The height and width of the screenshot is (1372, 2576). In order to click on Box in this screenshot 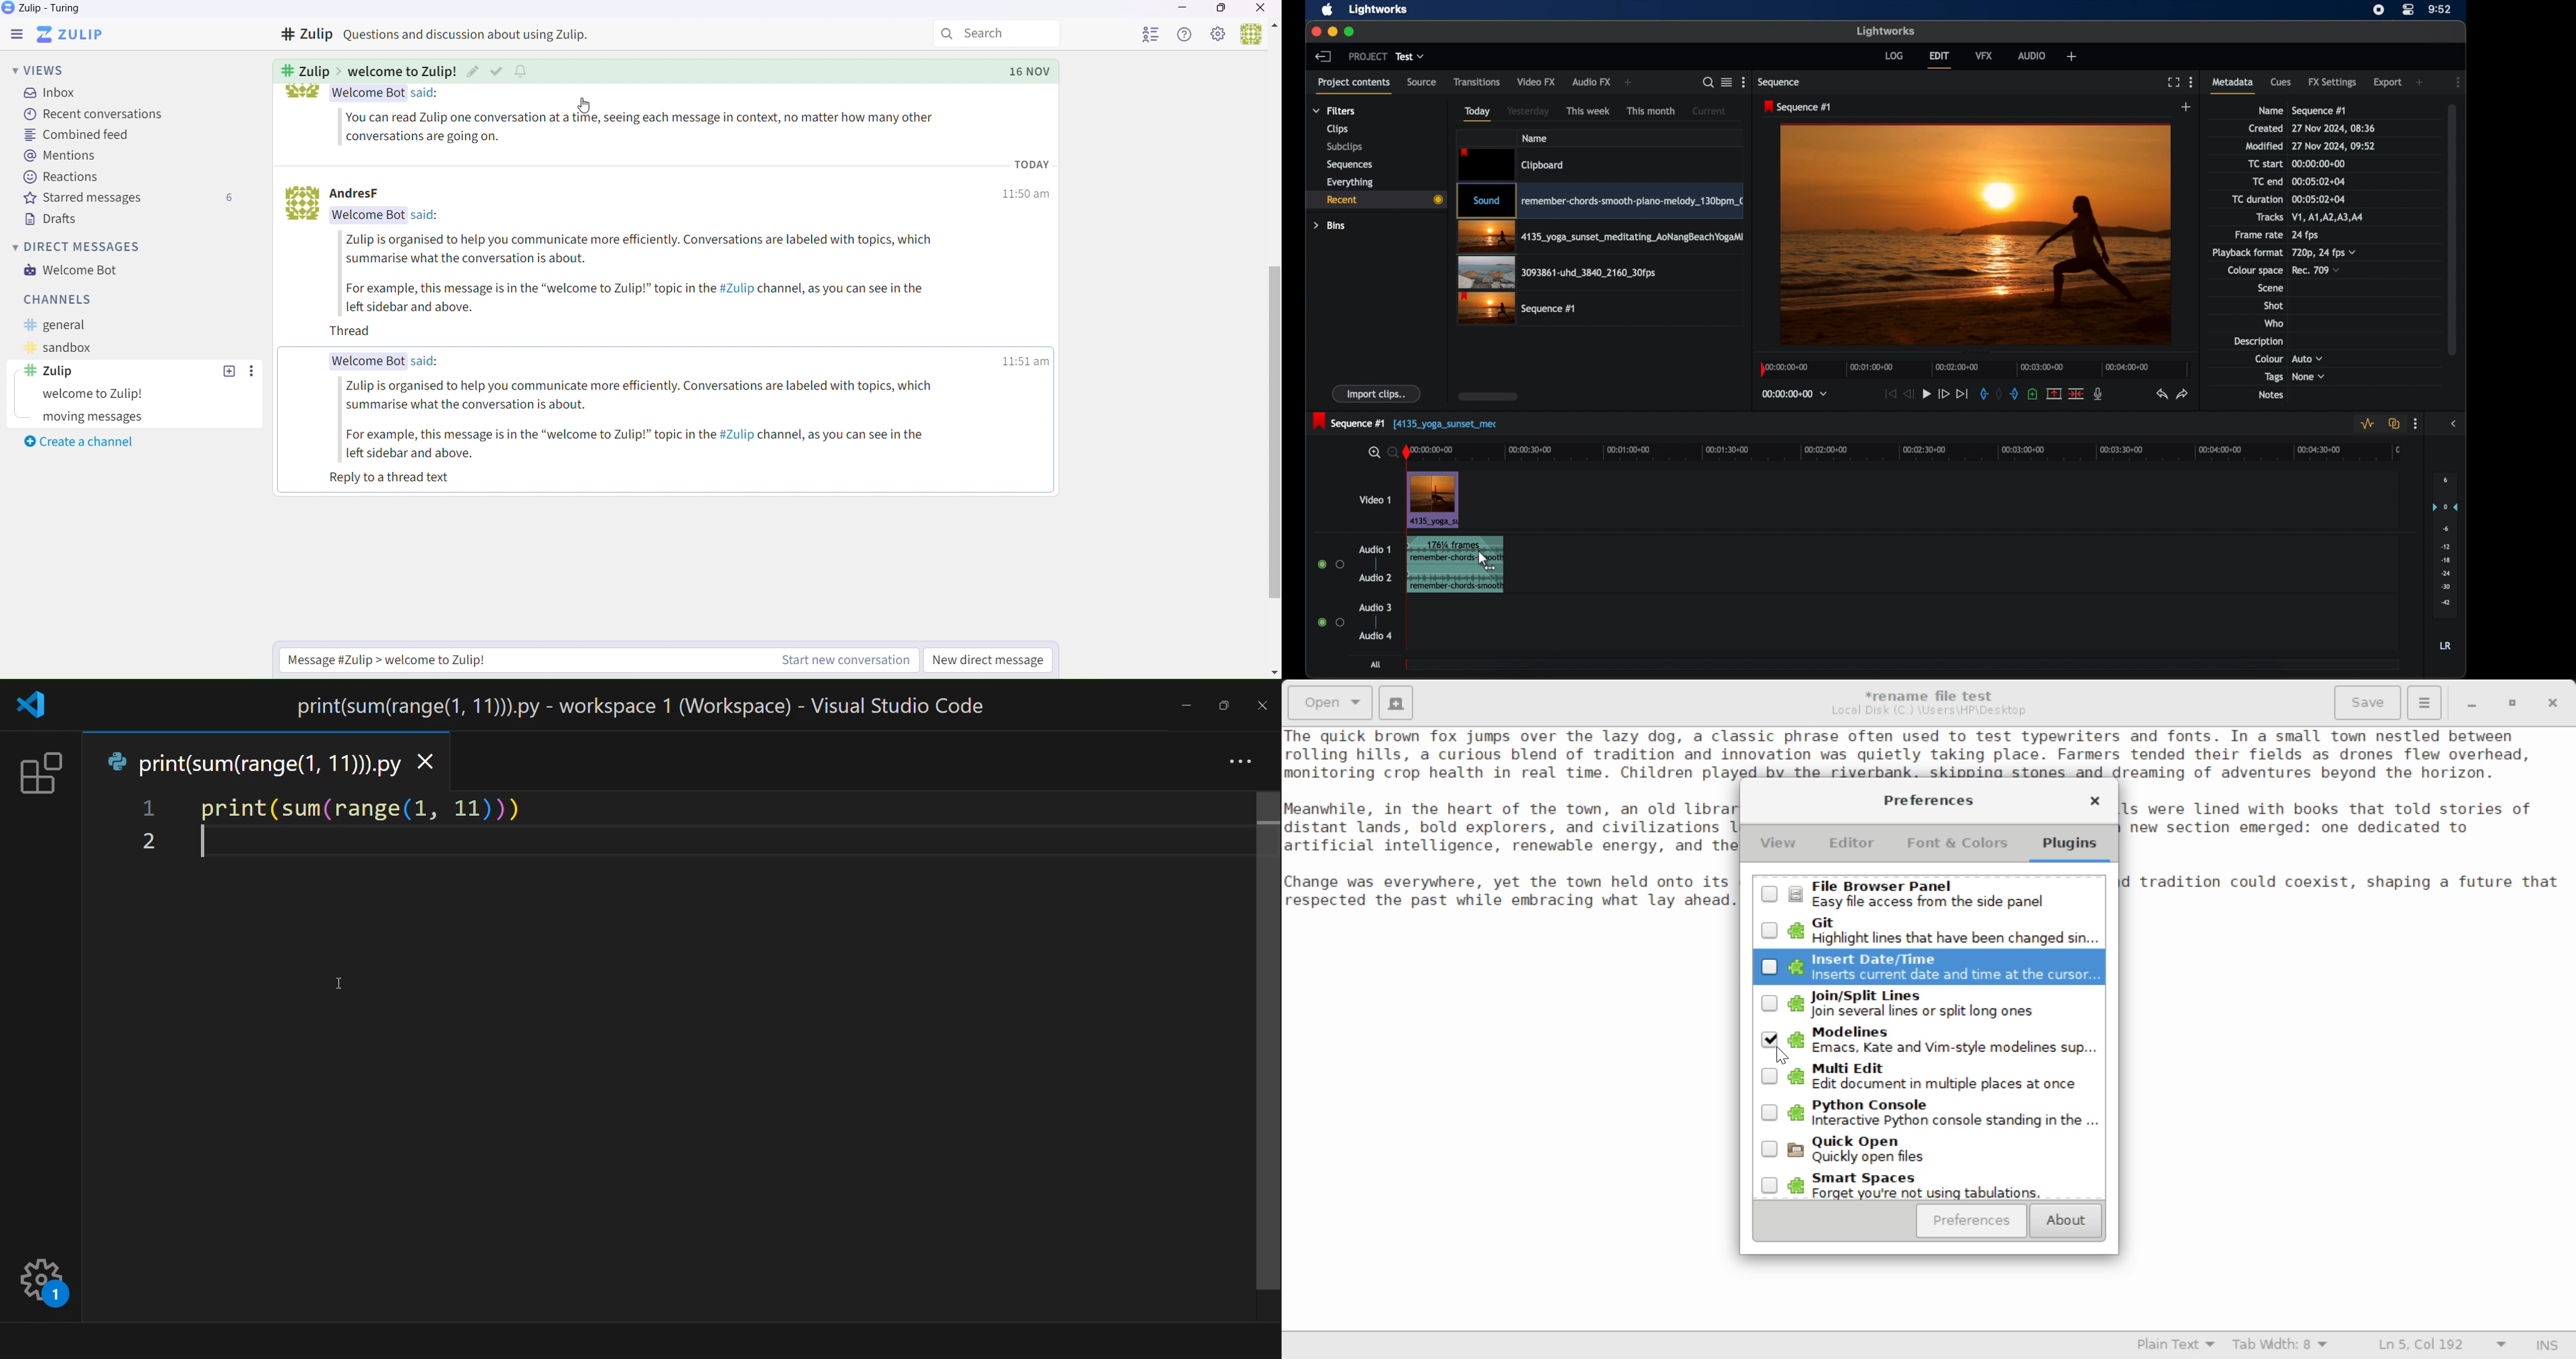, I will do `click(1222, 11)`.